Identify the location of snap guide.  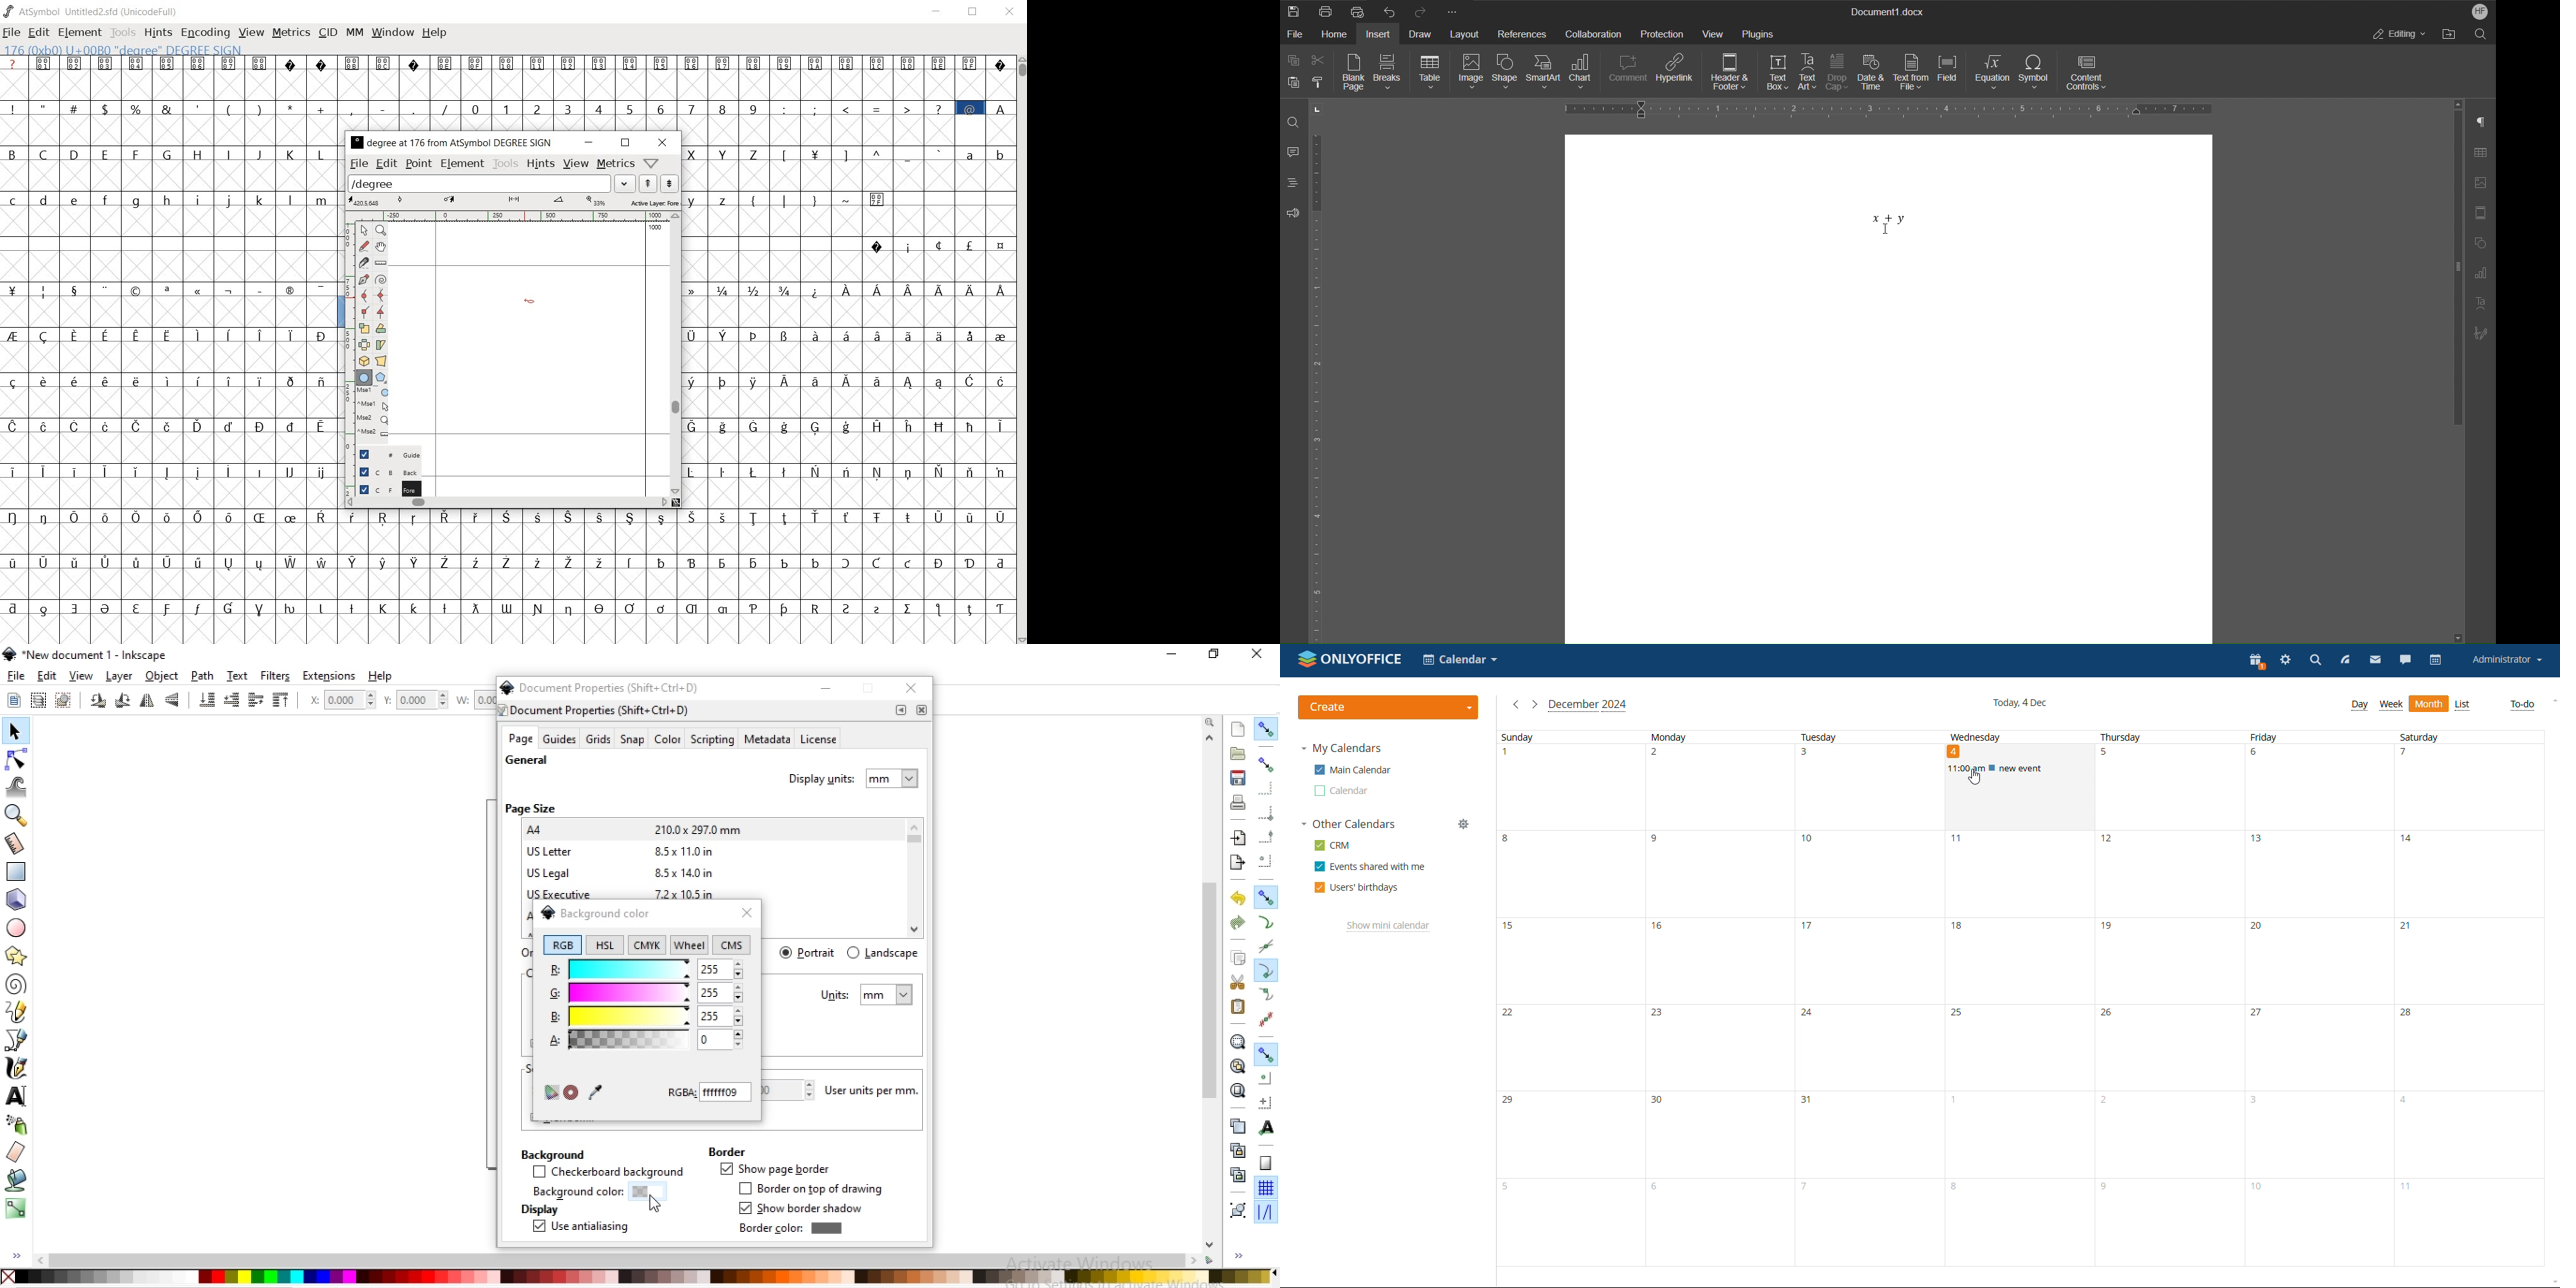
(1266, 1213).